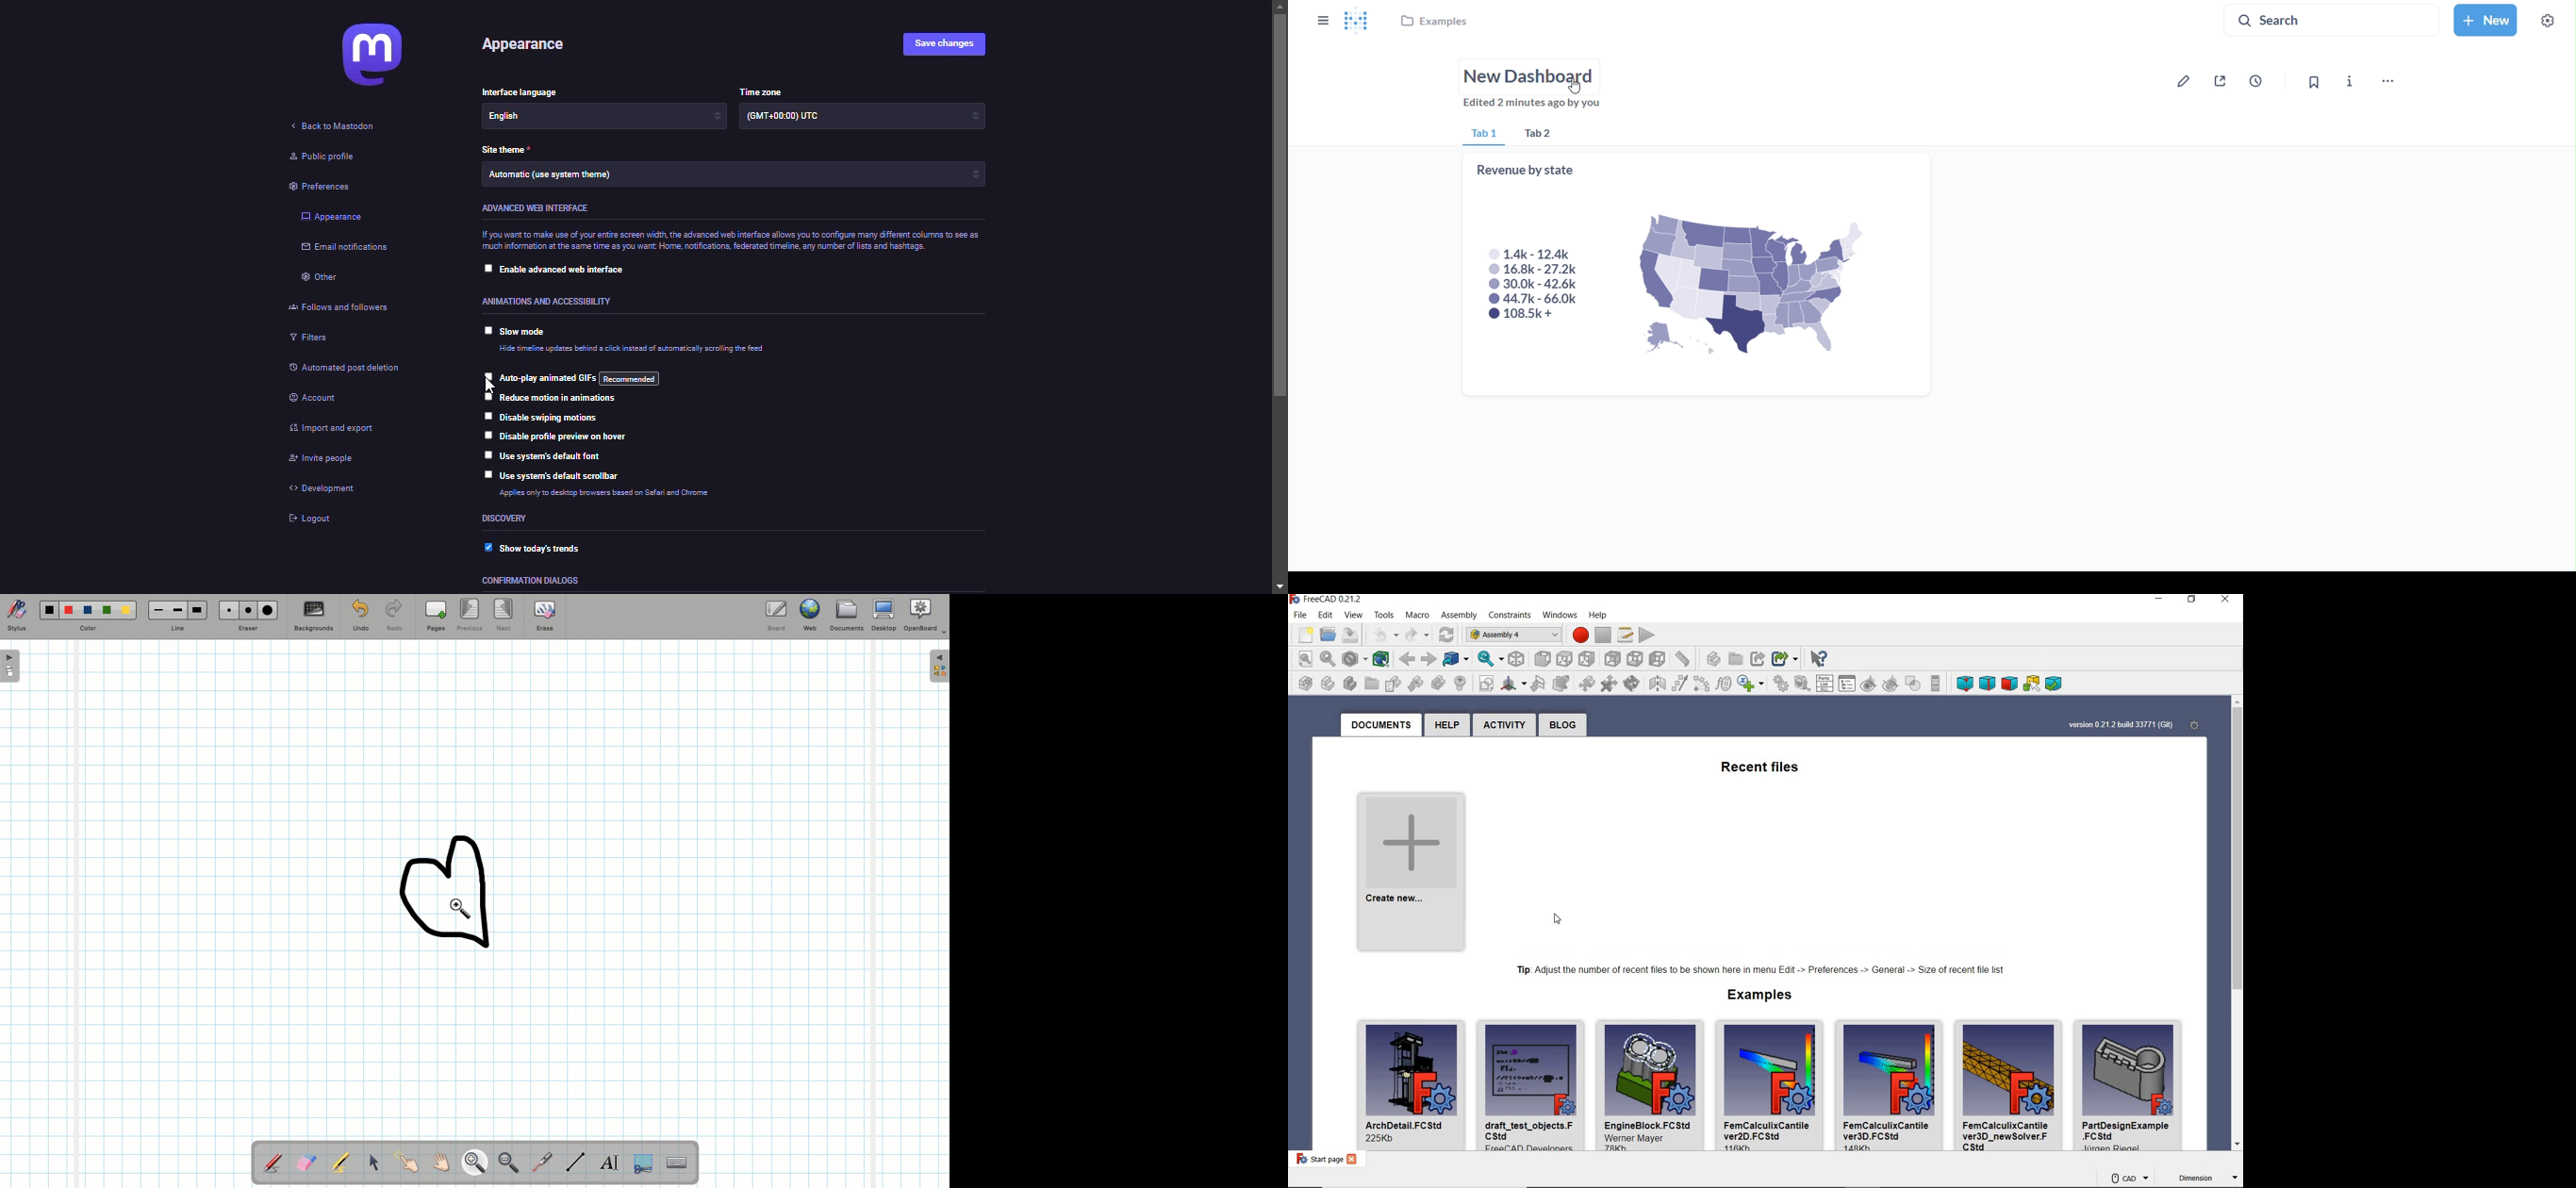  Describe the element at coordinates (729, 241) in the screenshot. I see `info` at that location.